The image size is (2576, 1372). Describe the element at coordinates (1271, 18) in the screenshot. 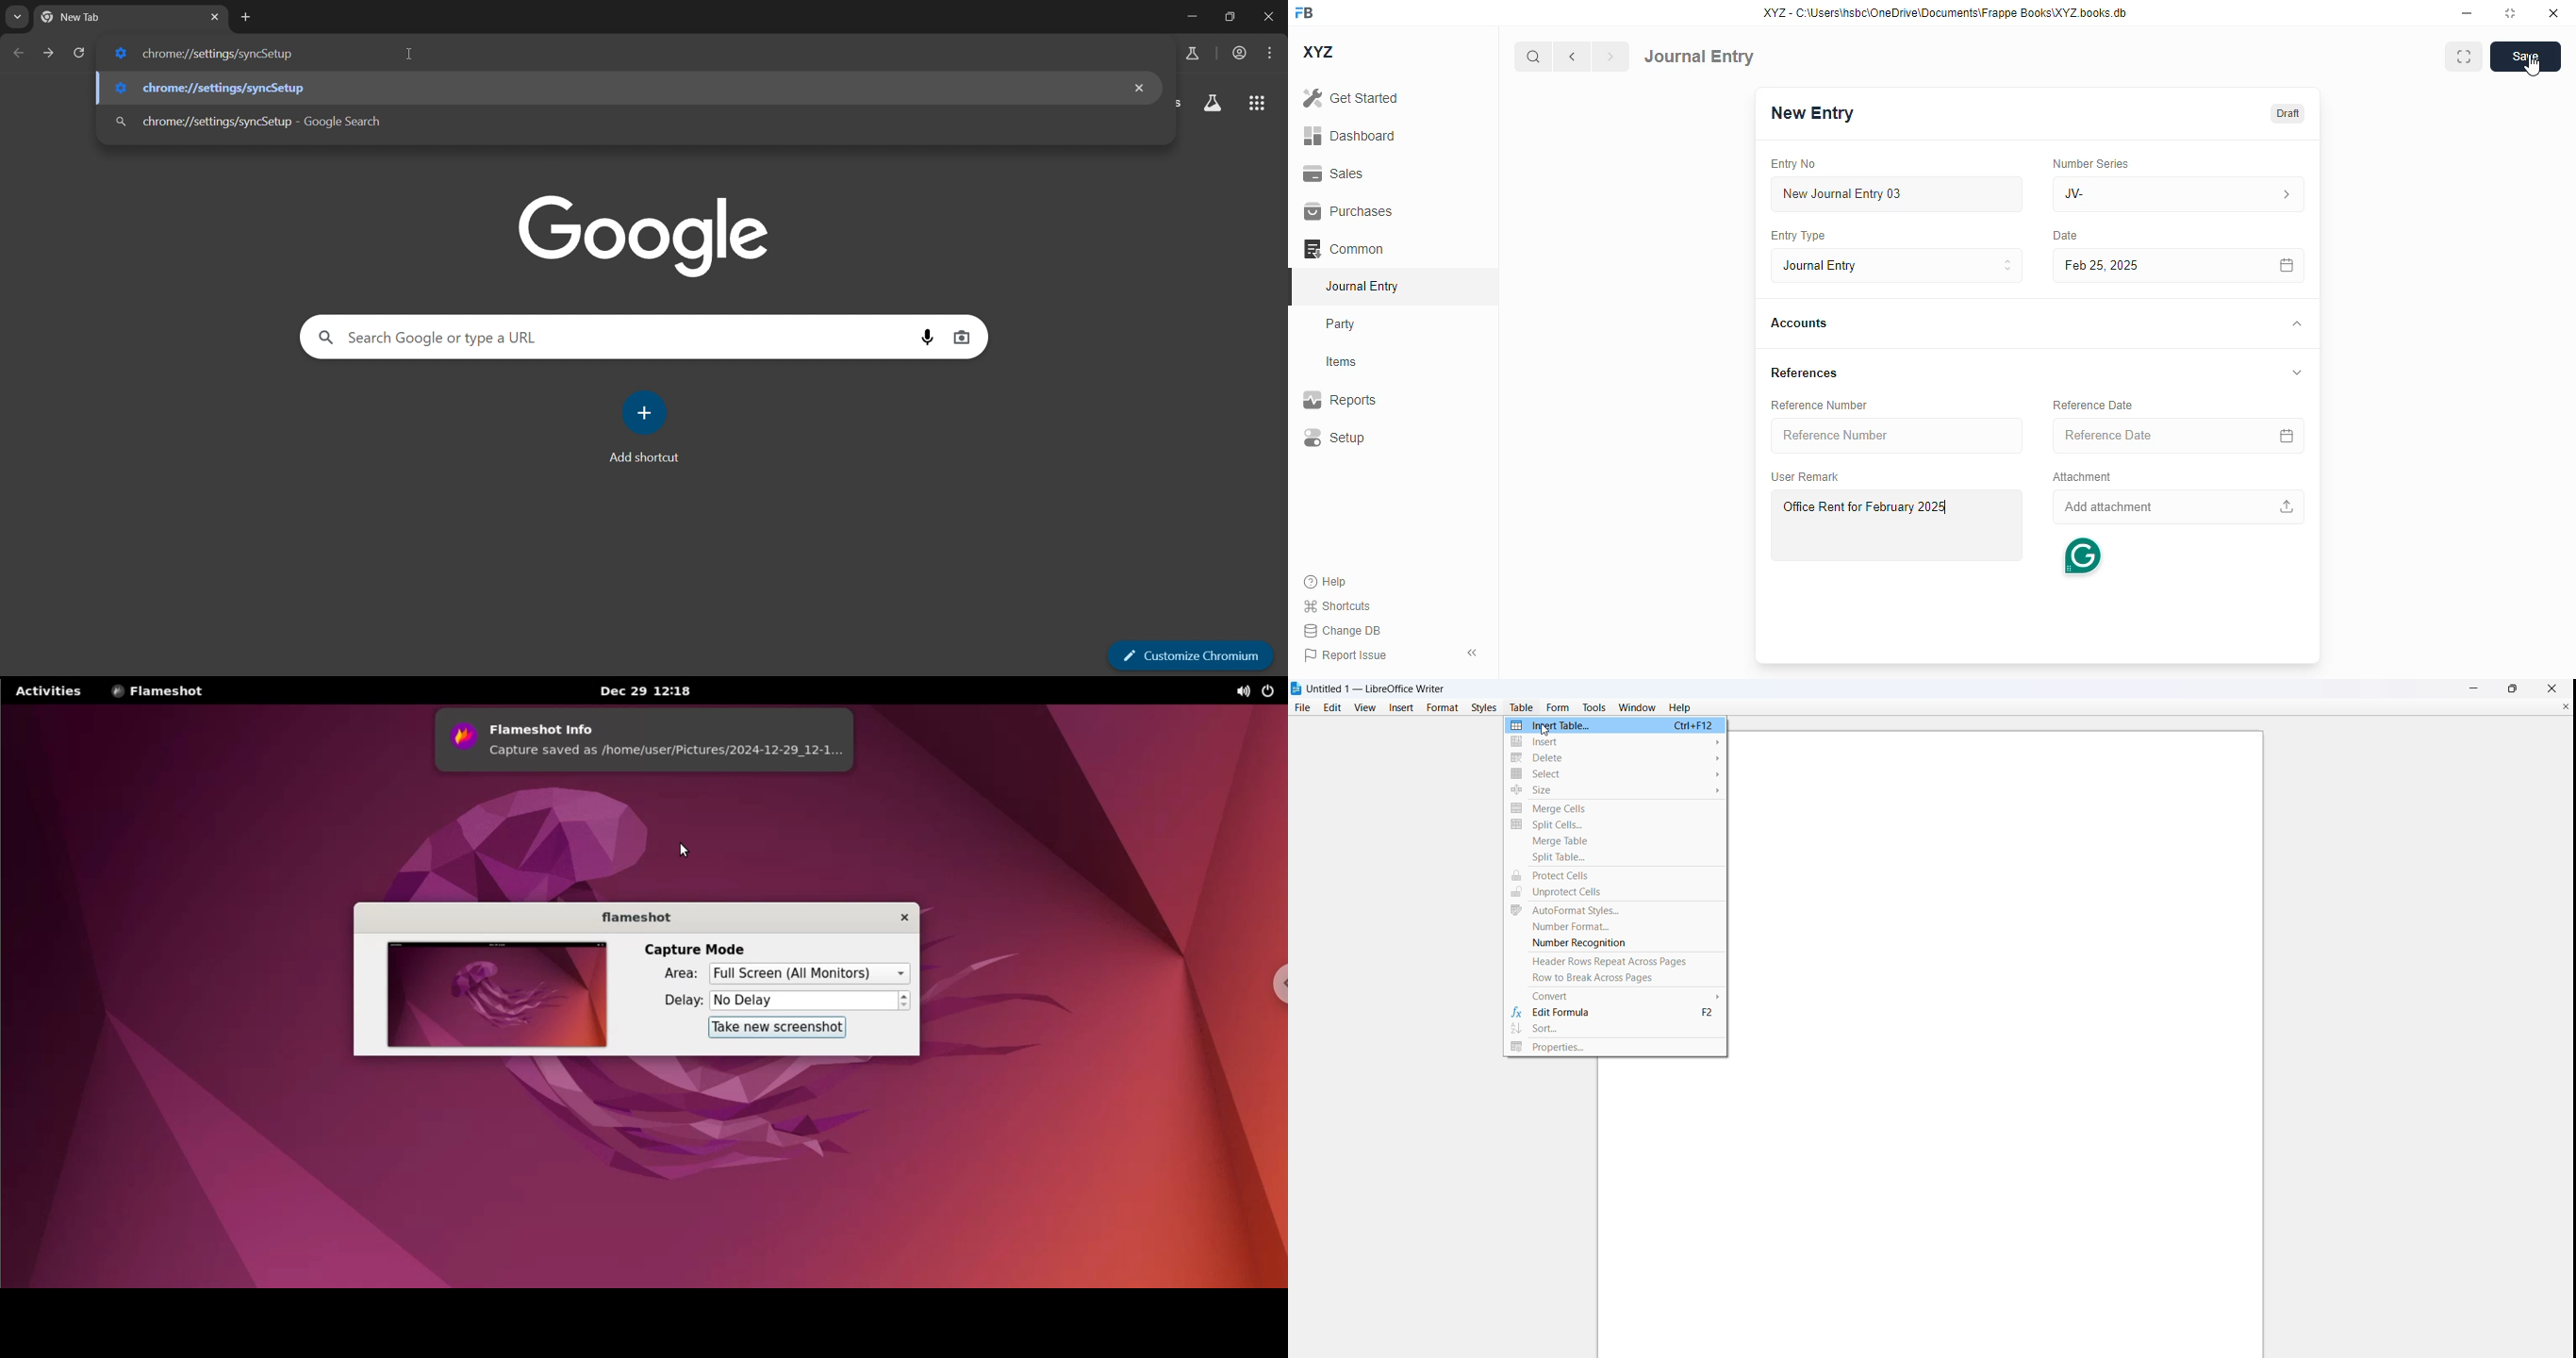

I see `remove` at that location.